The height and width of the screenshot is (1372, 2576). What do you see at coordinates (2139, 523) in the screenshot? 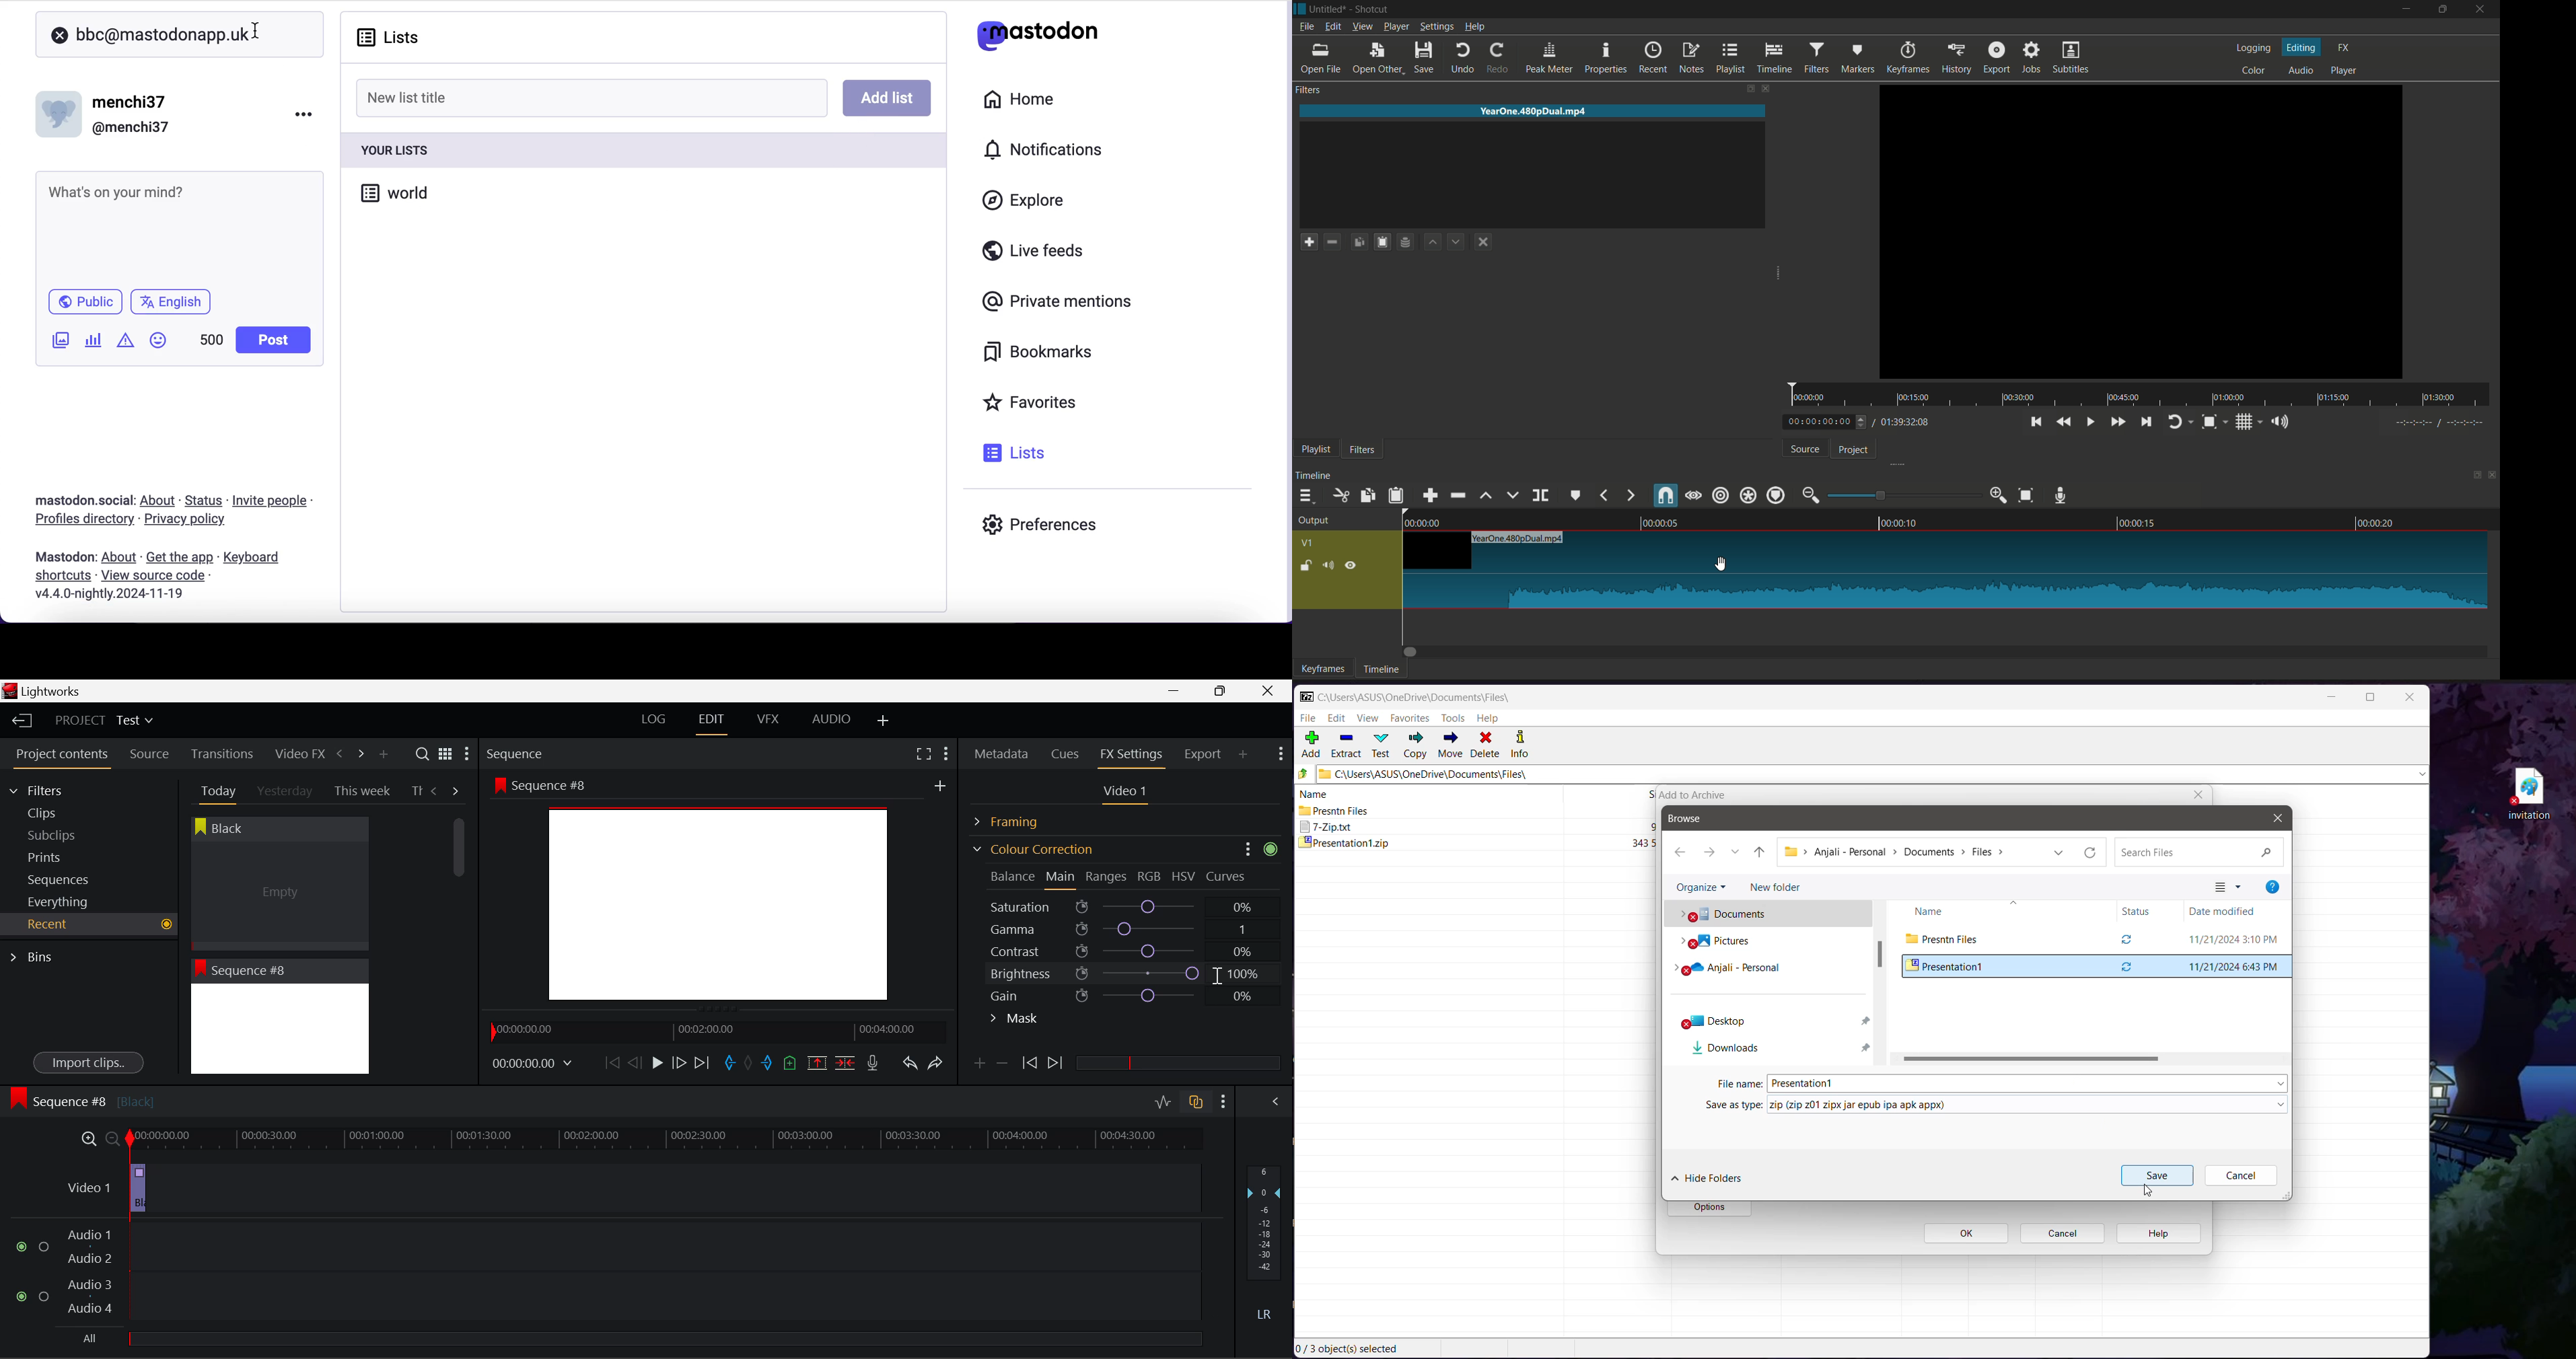
I see `00:00:15` at bounding box center [2139, 523].